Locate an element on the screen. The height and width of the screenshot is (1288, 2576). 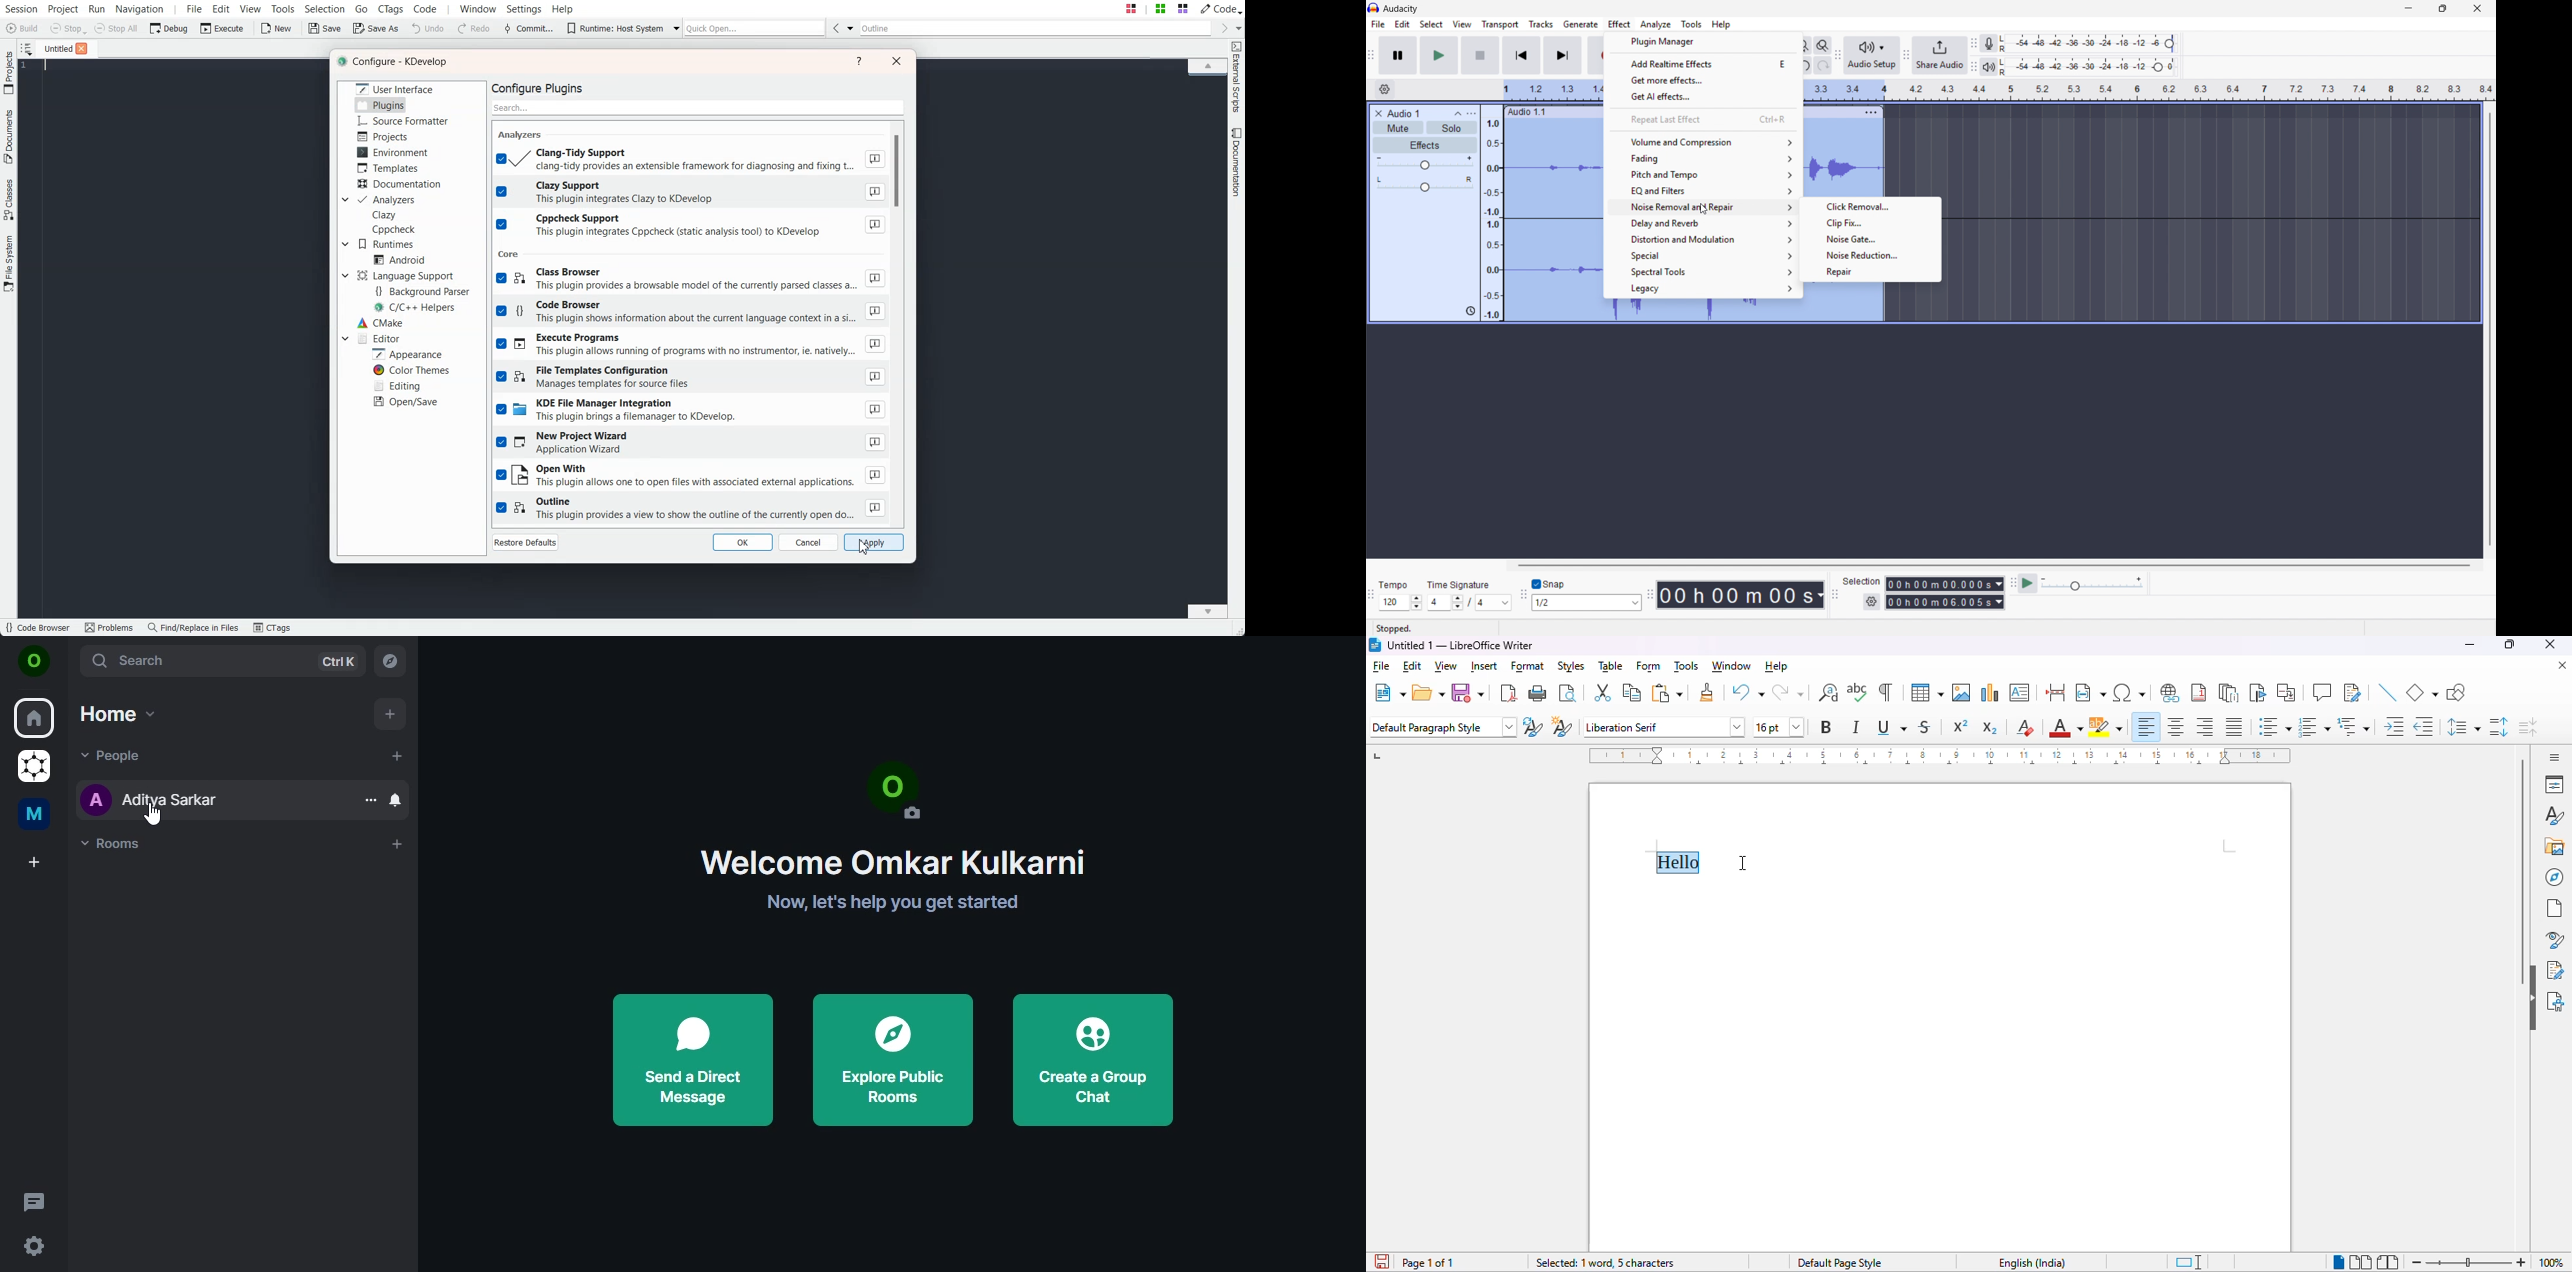
gallery is located at coordinates (2554, 846).